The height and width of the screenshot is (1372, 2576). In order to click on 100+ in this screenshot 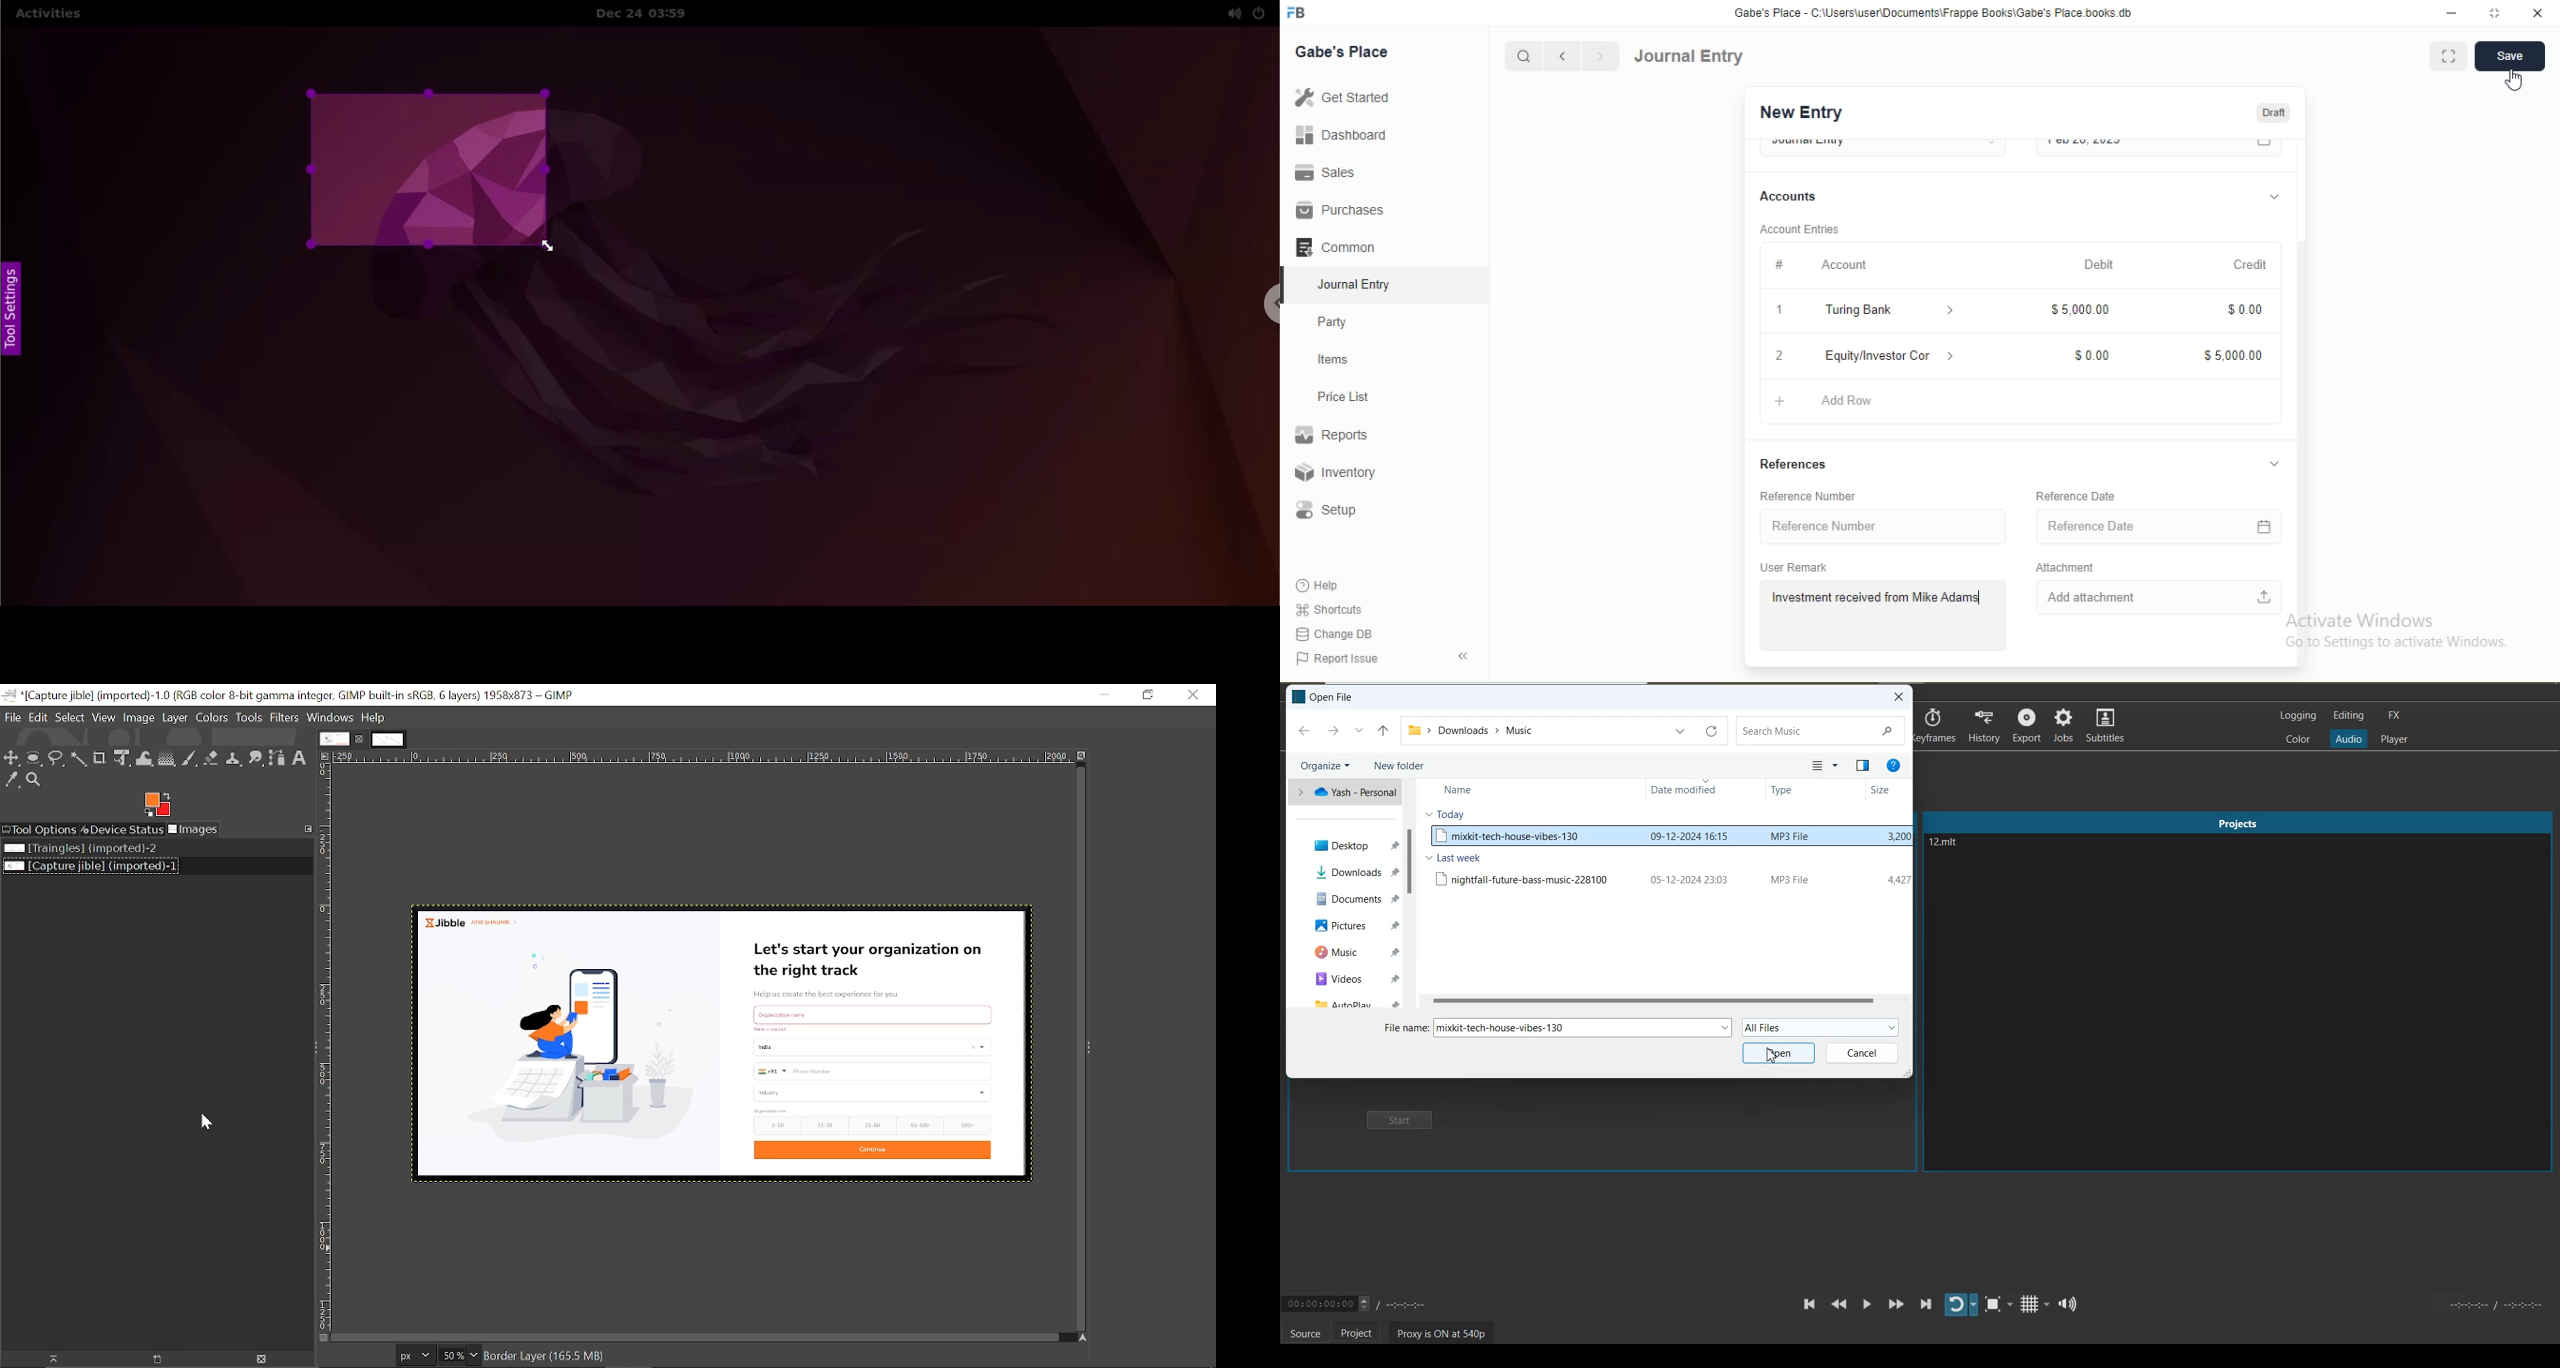, I will do `click(973, 1126)`.